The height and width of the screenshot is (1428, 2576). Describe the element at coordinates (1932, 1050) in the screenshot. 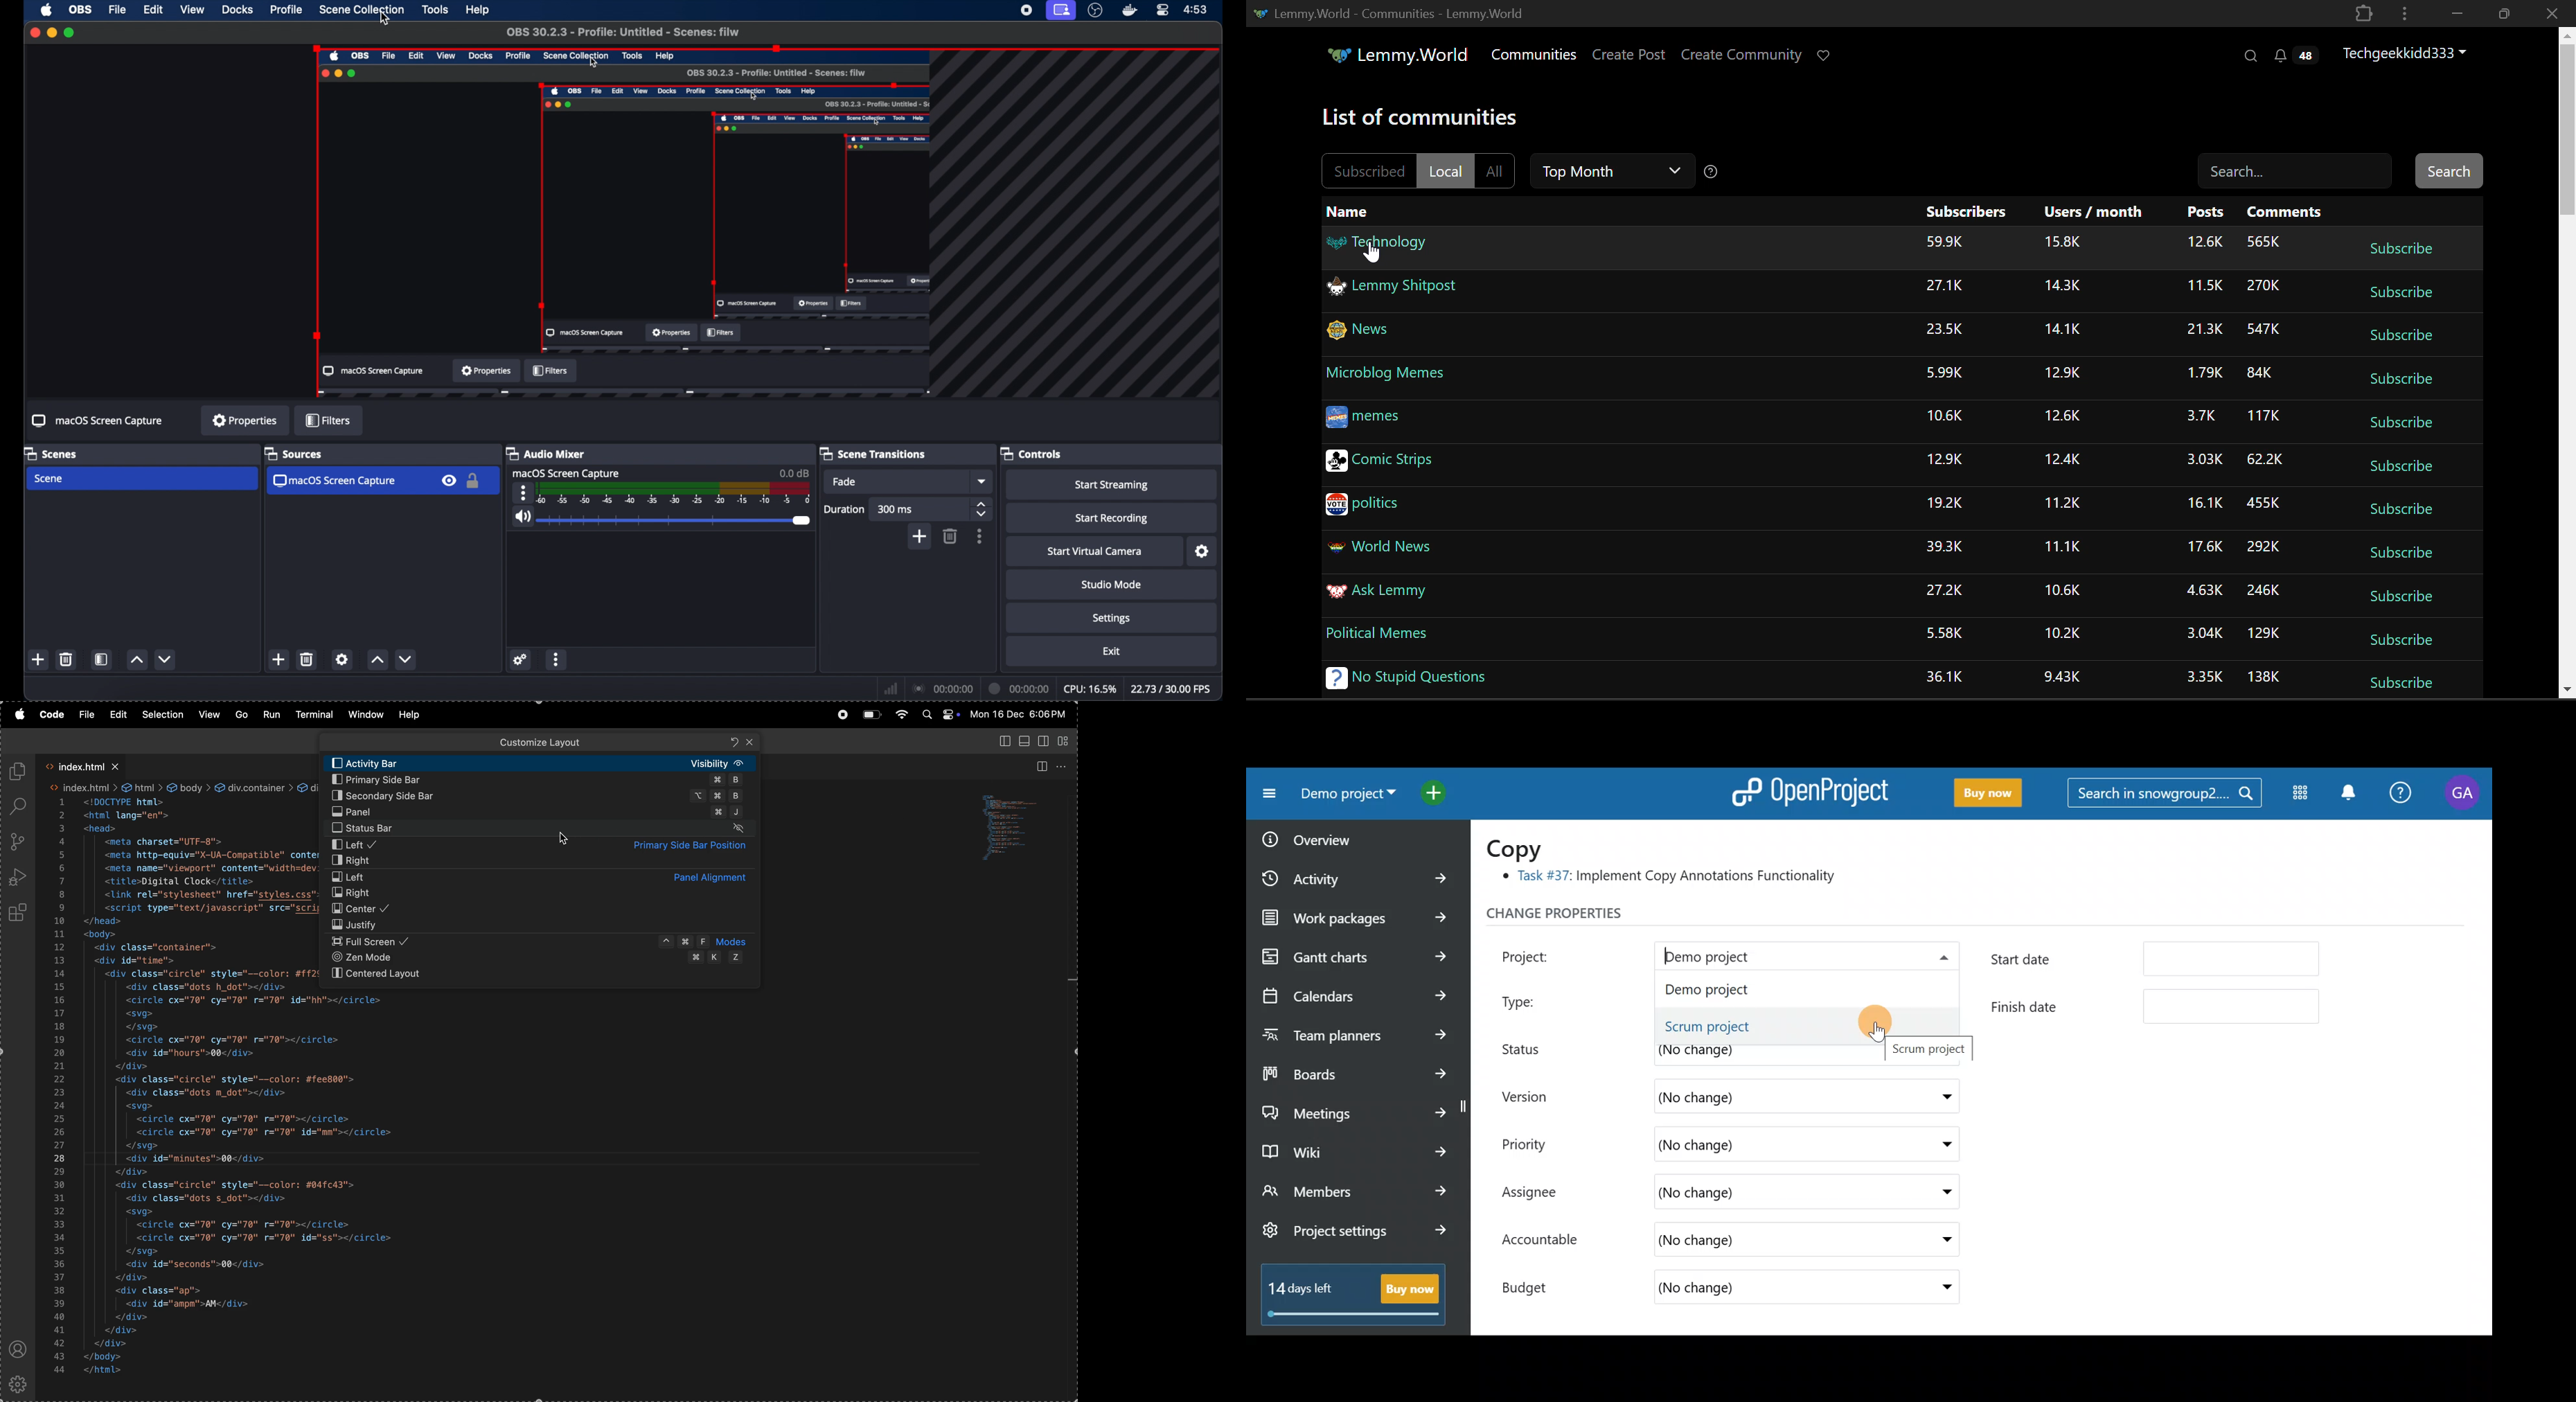

I see `Scrum project` at that location.